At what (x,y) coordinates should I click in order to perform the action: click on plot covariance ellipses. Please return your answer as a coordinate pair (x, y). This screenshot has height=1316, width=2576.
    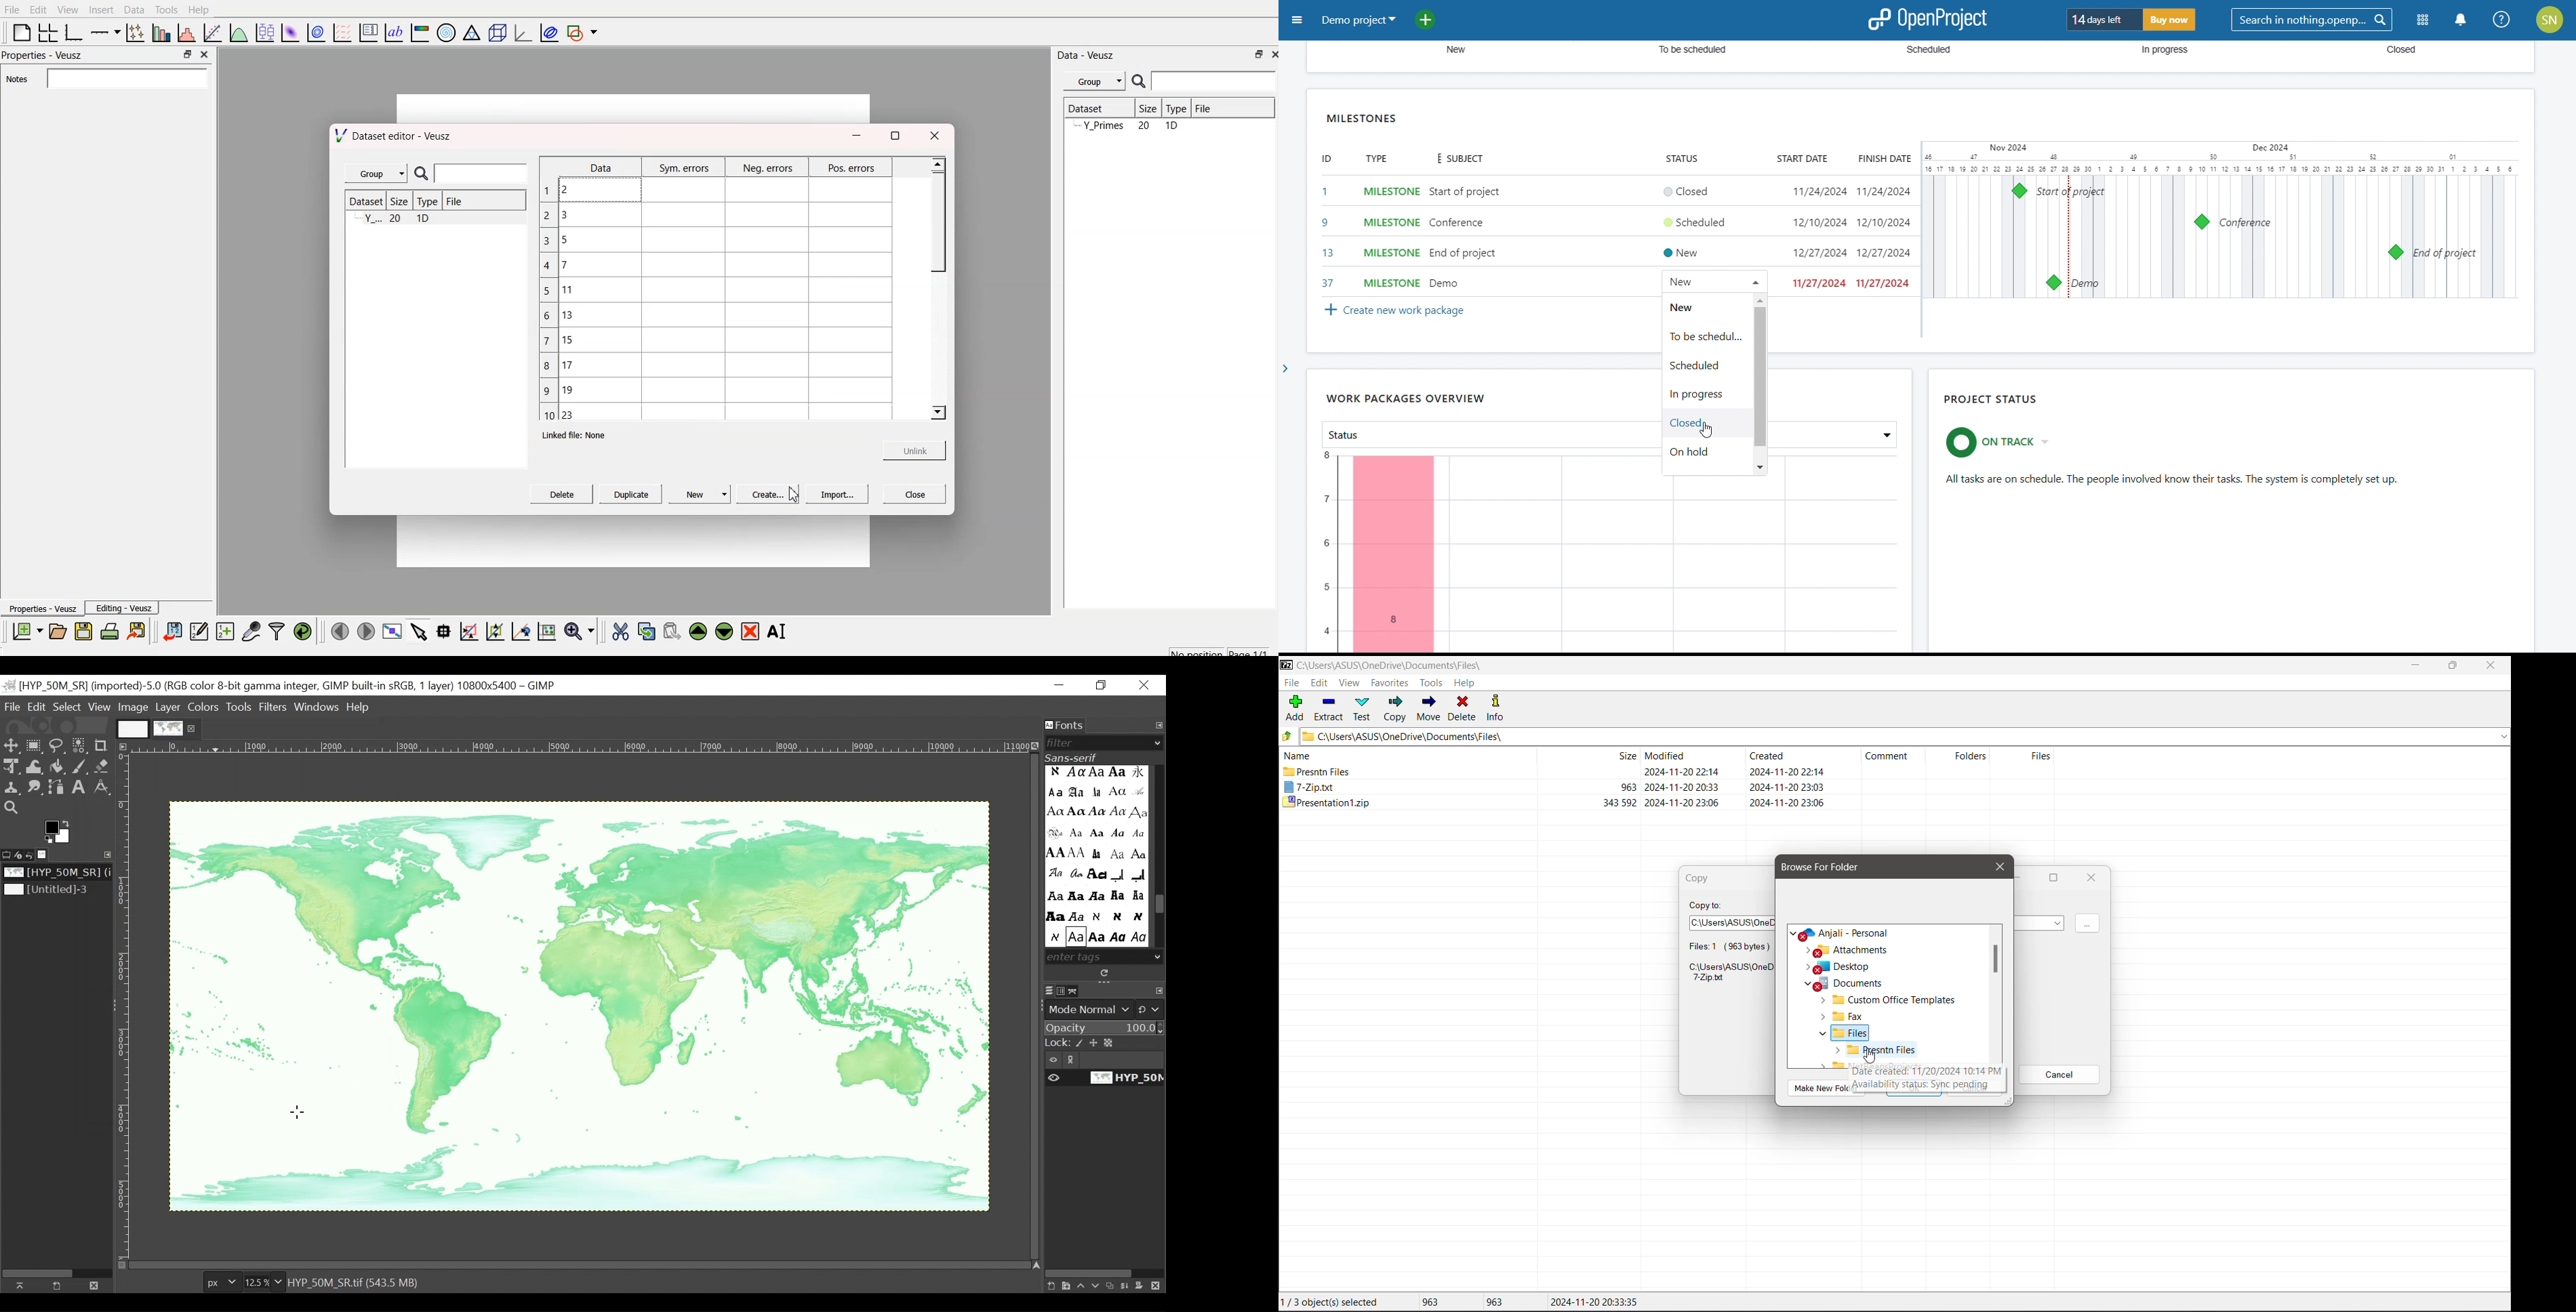
    Looking at the image, I should click on (550, 31).